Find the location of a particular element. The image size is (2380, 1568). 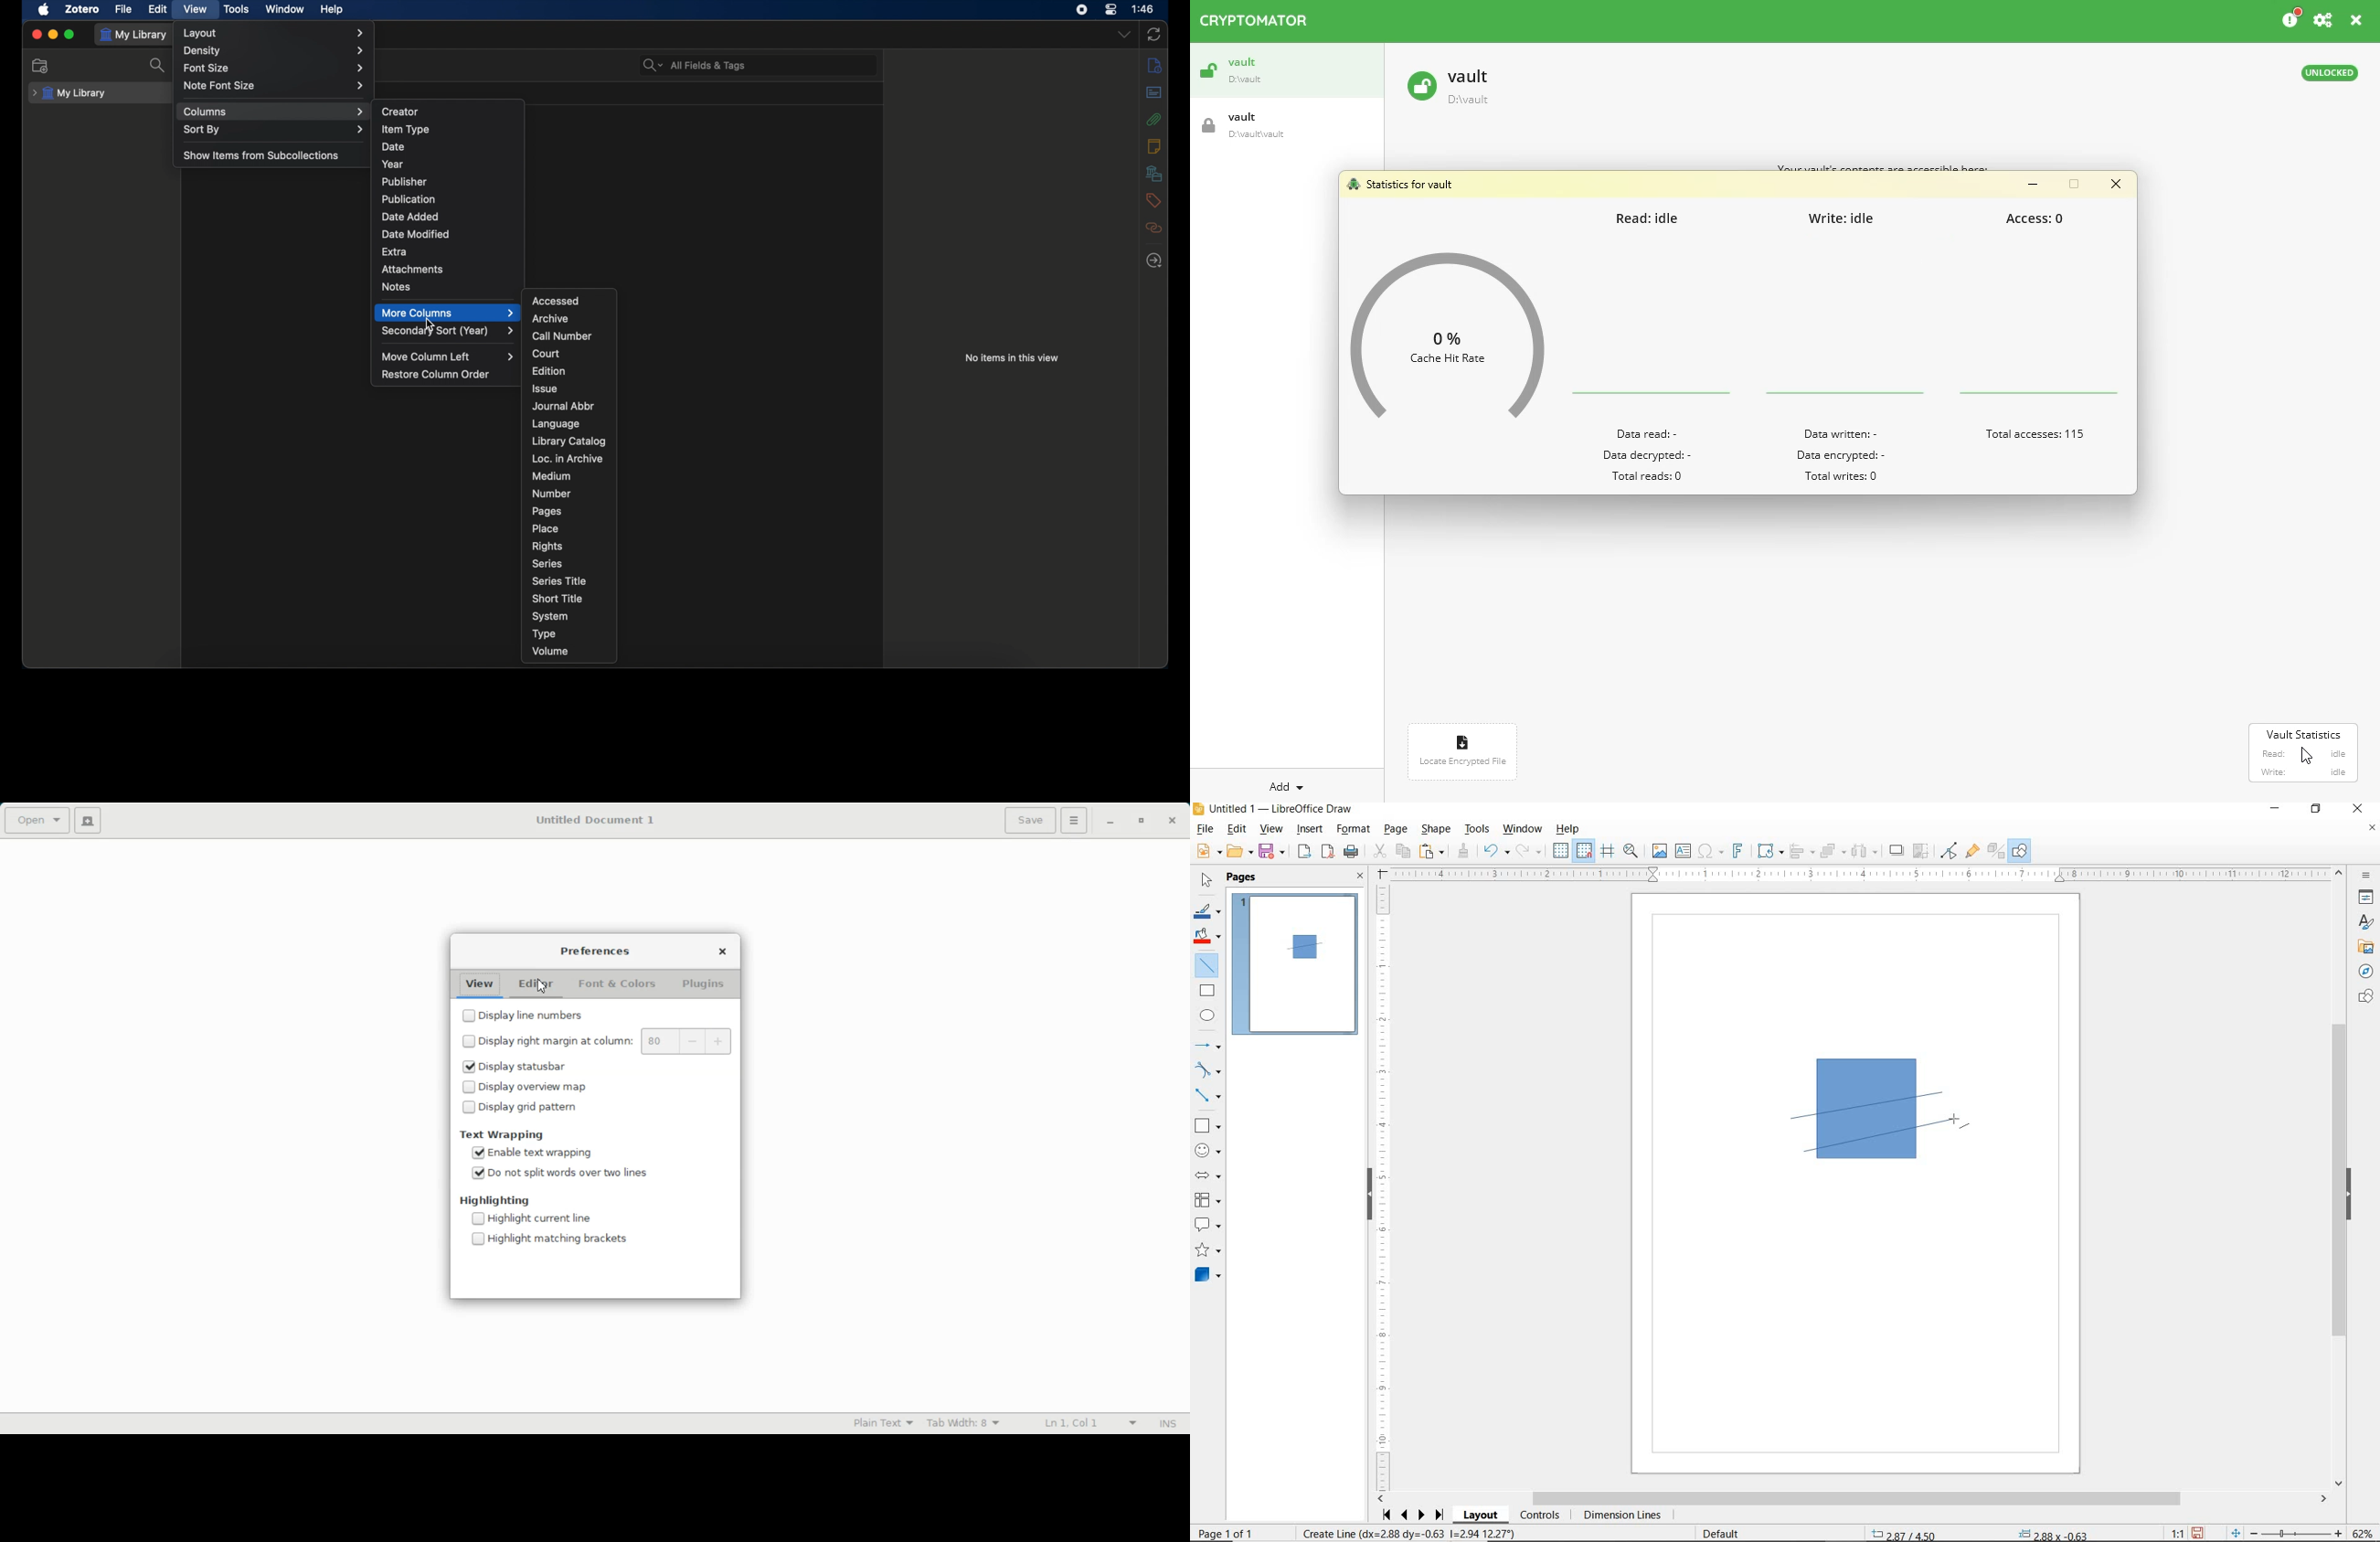

read is located at coordinates (1650, 220).